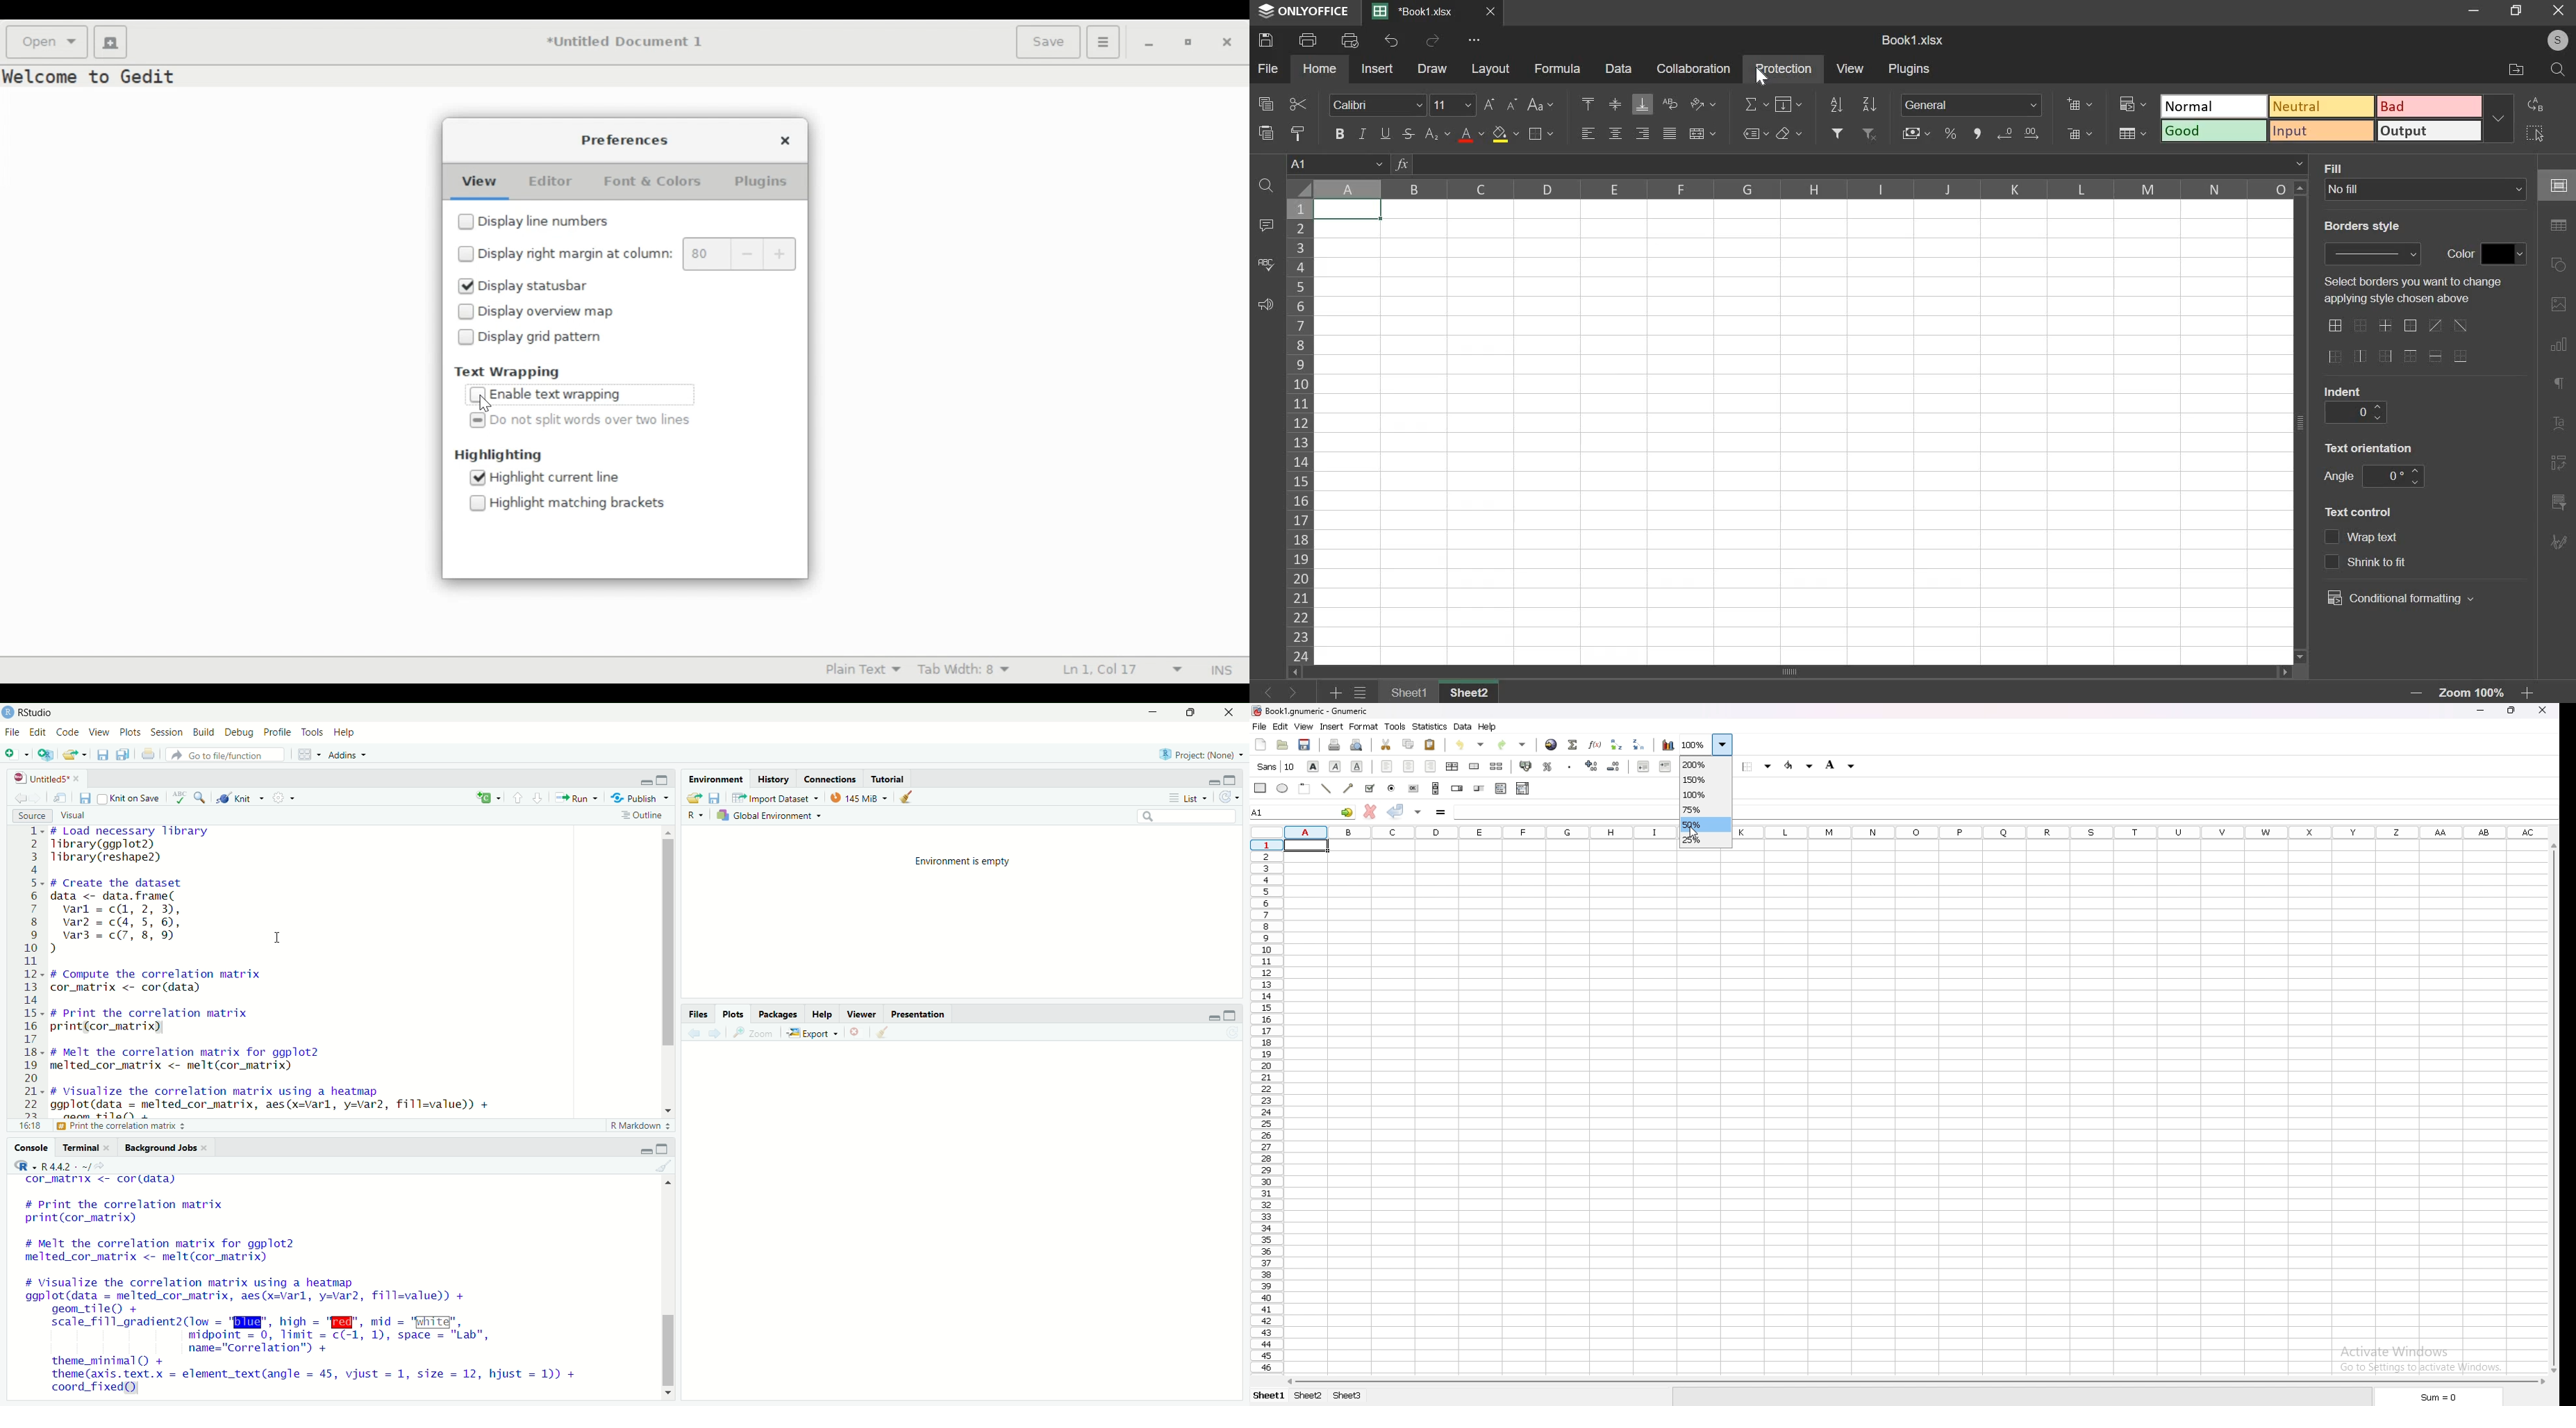 Image resolution: width=2576 pixels, height=1428 pixels. I want to click on add, so click(1337, 693).